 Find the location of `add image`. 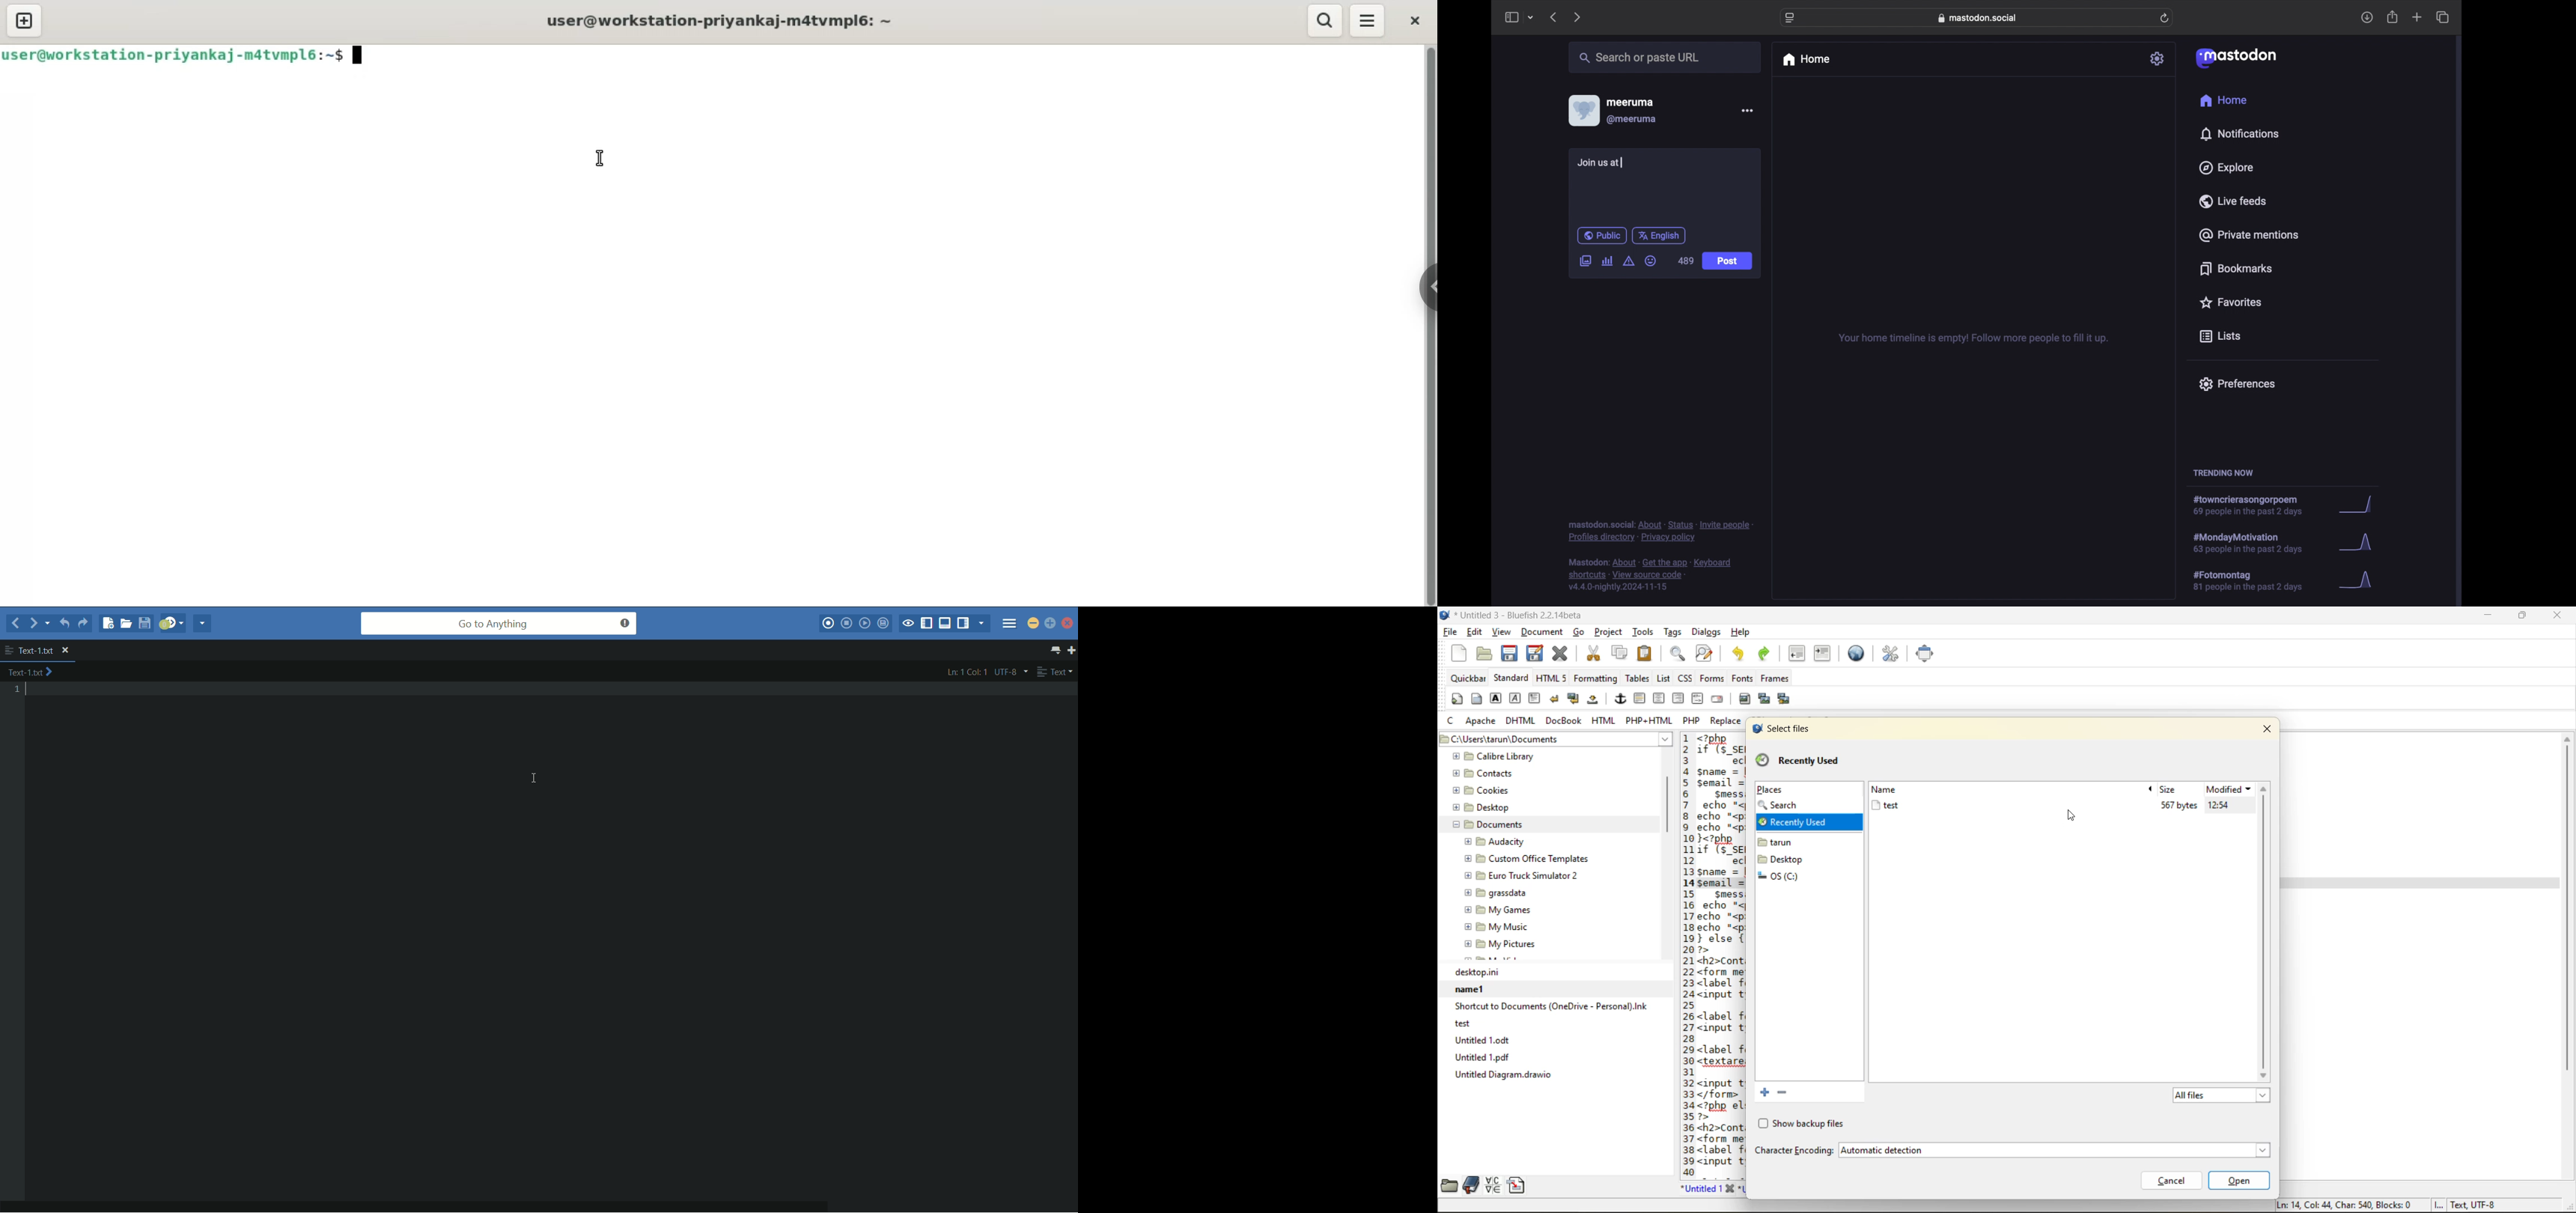

add image is located at coordinates (1585, 262).